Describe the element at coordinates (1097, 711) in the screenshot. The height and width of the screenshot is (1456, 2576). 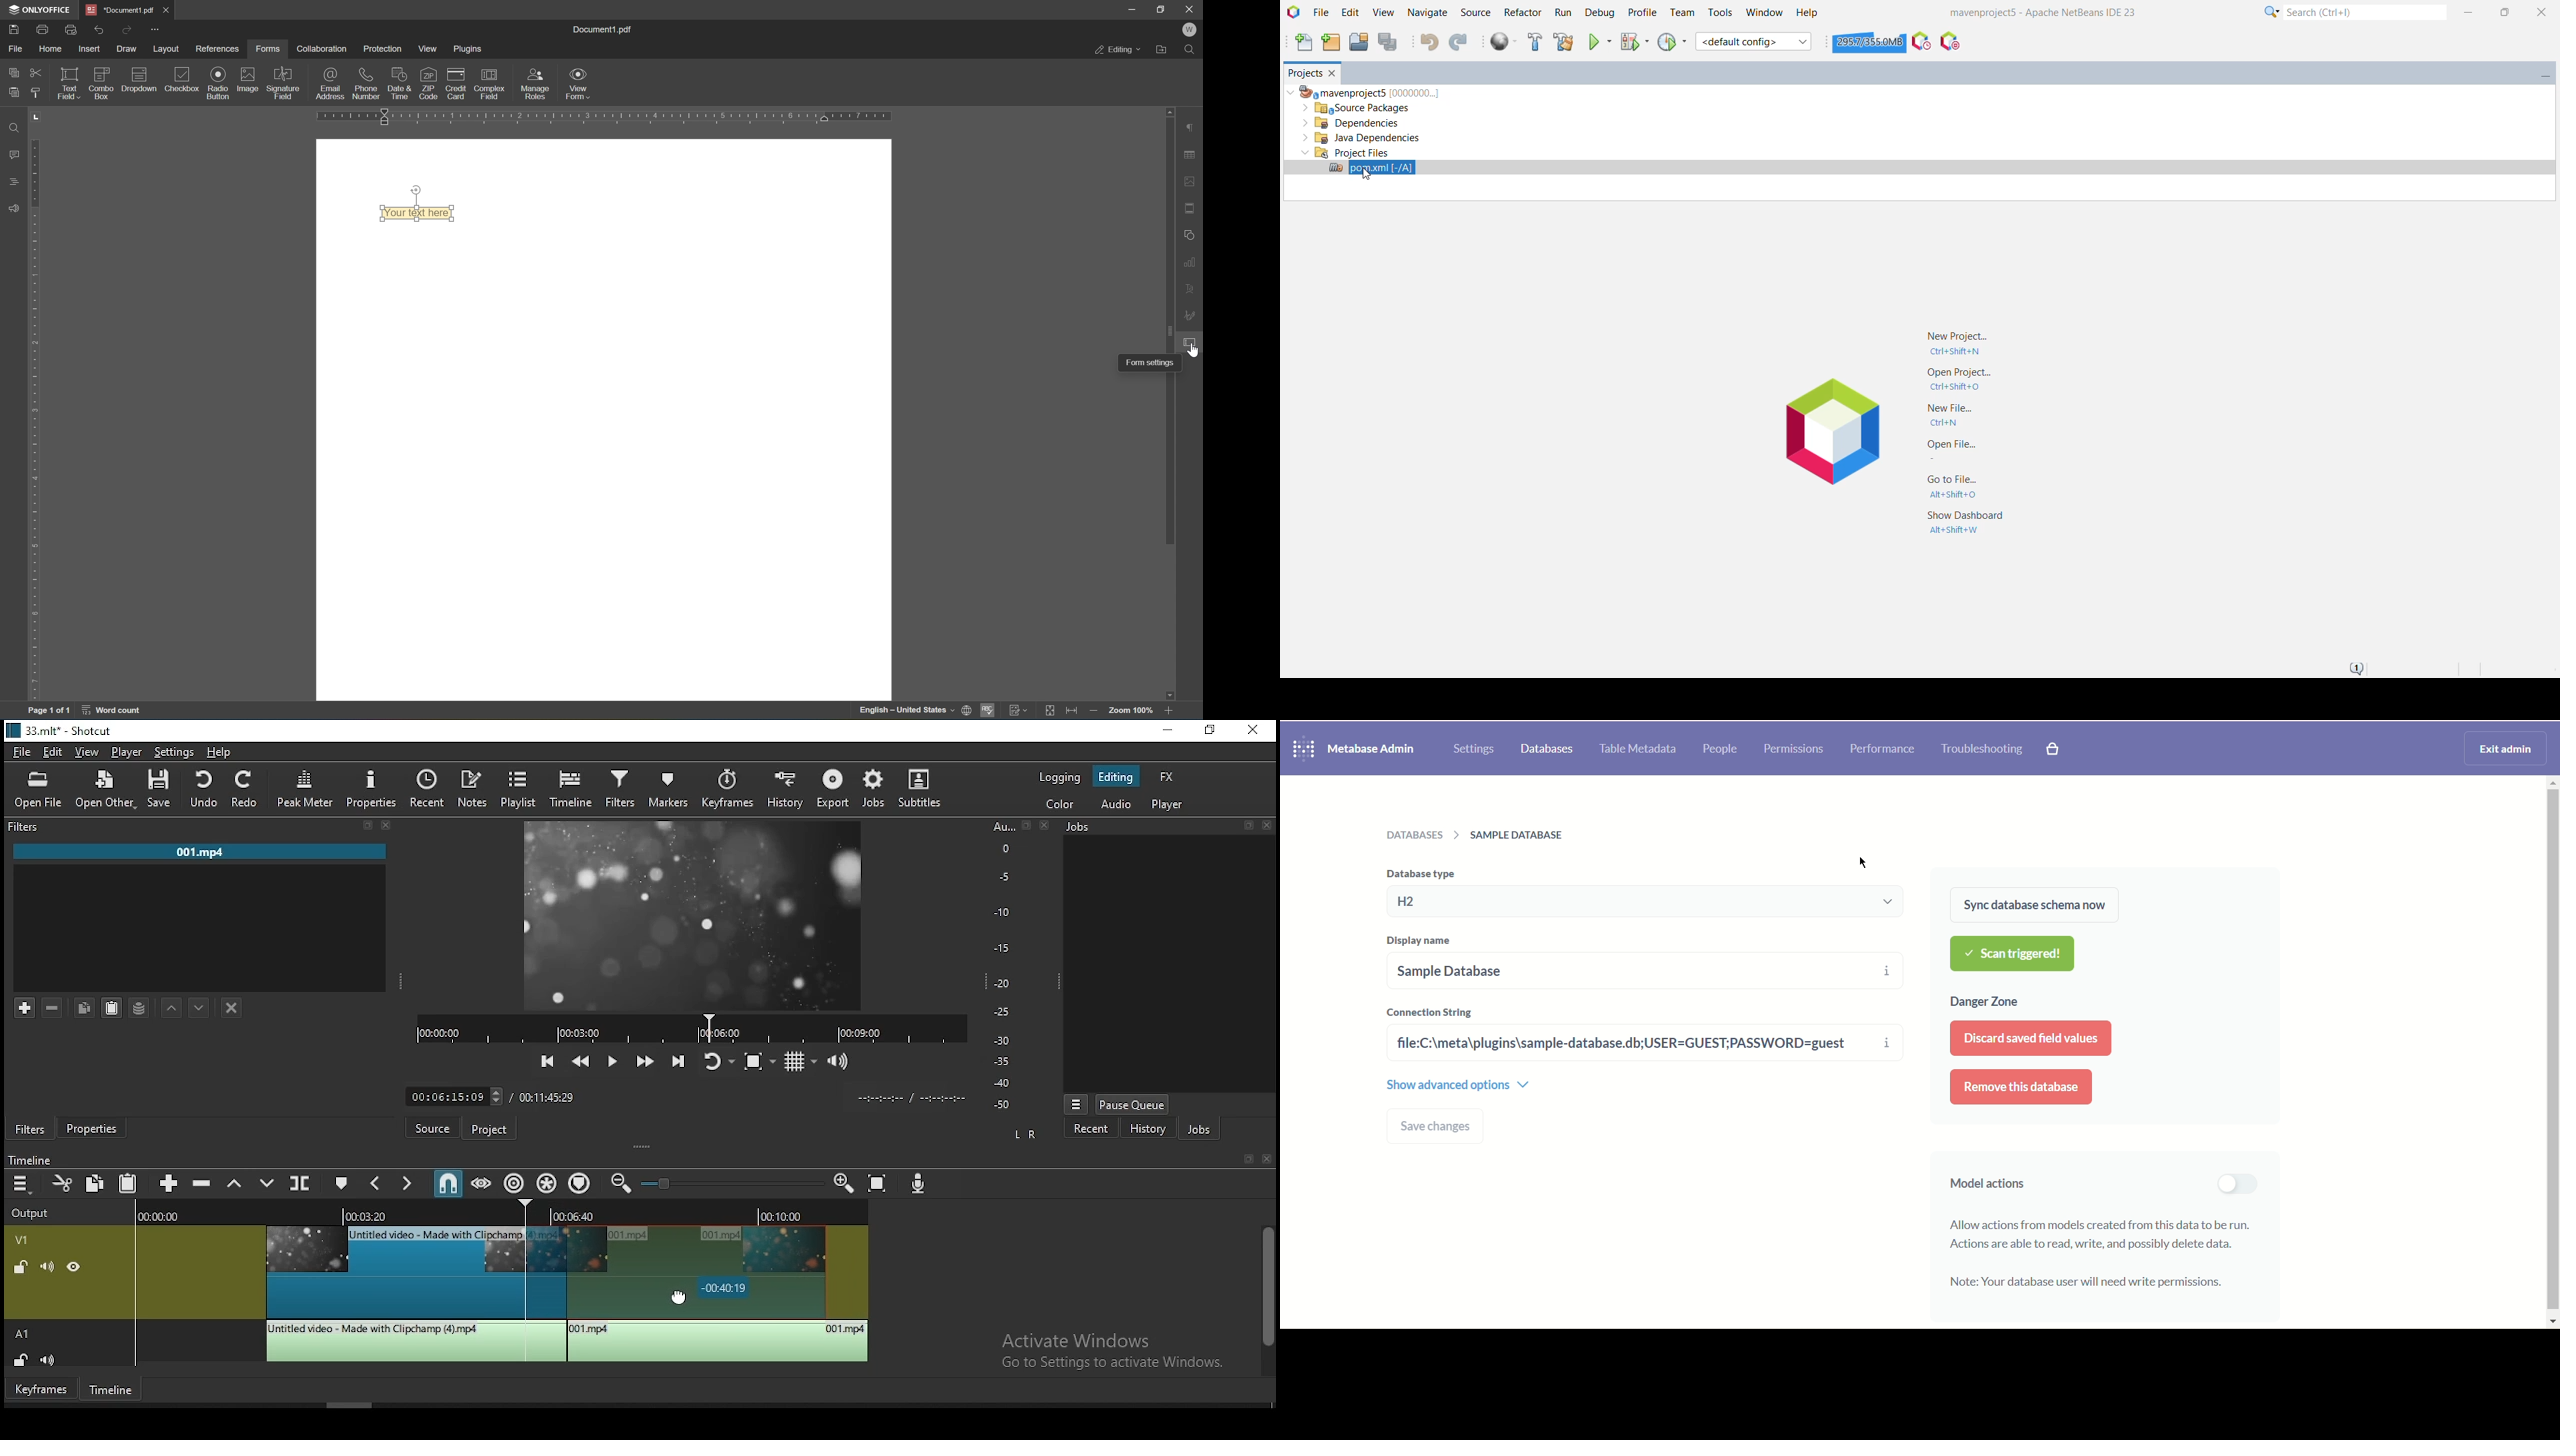
I see `Zoom out` at that location.